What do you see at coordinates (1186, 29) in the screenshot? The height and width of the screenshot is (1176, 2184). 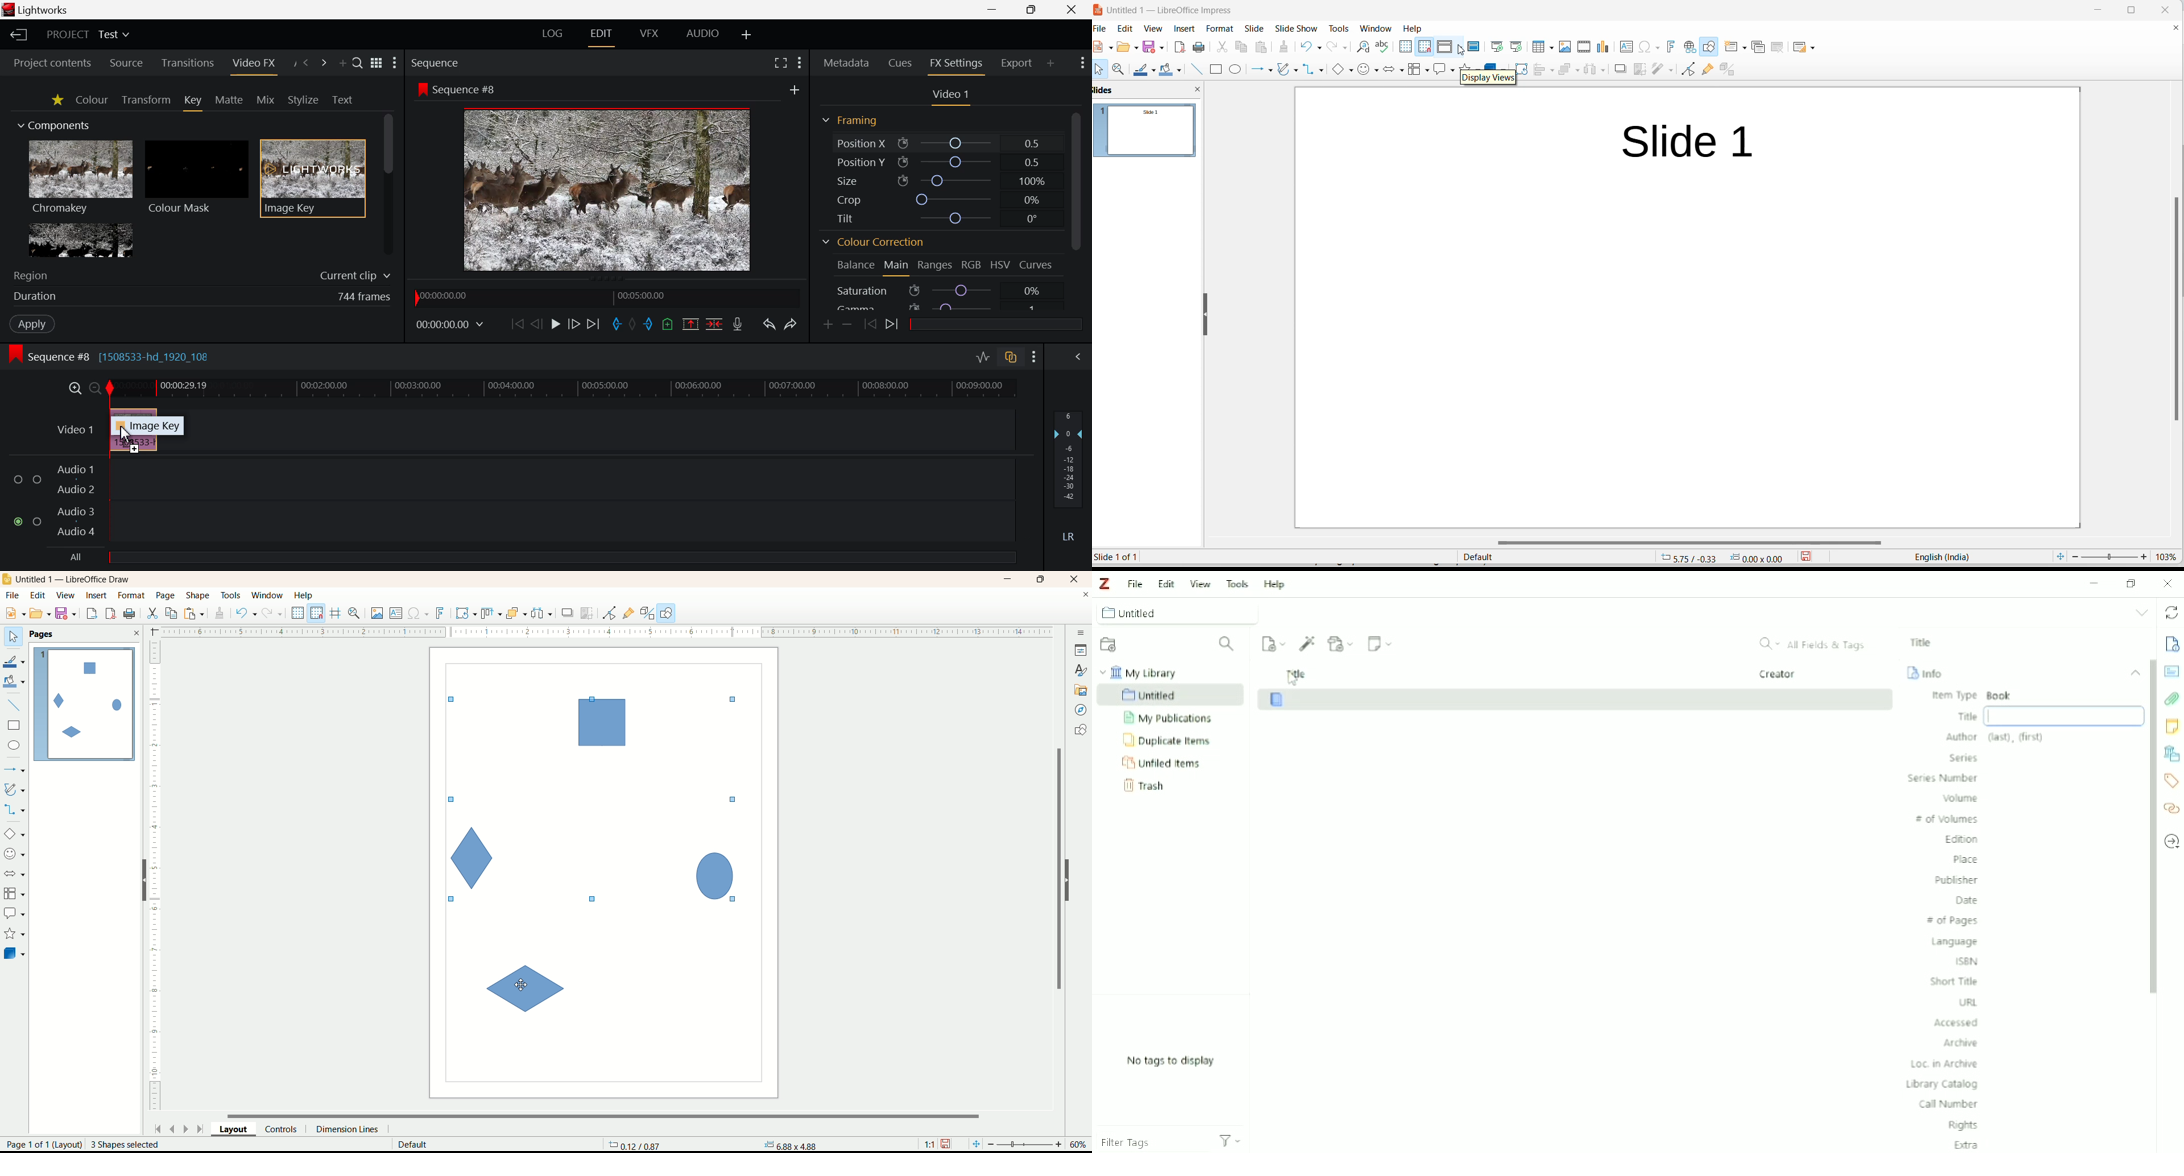 I see `insert` at bounding box center [1186, 29].